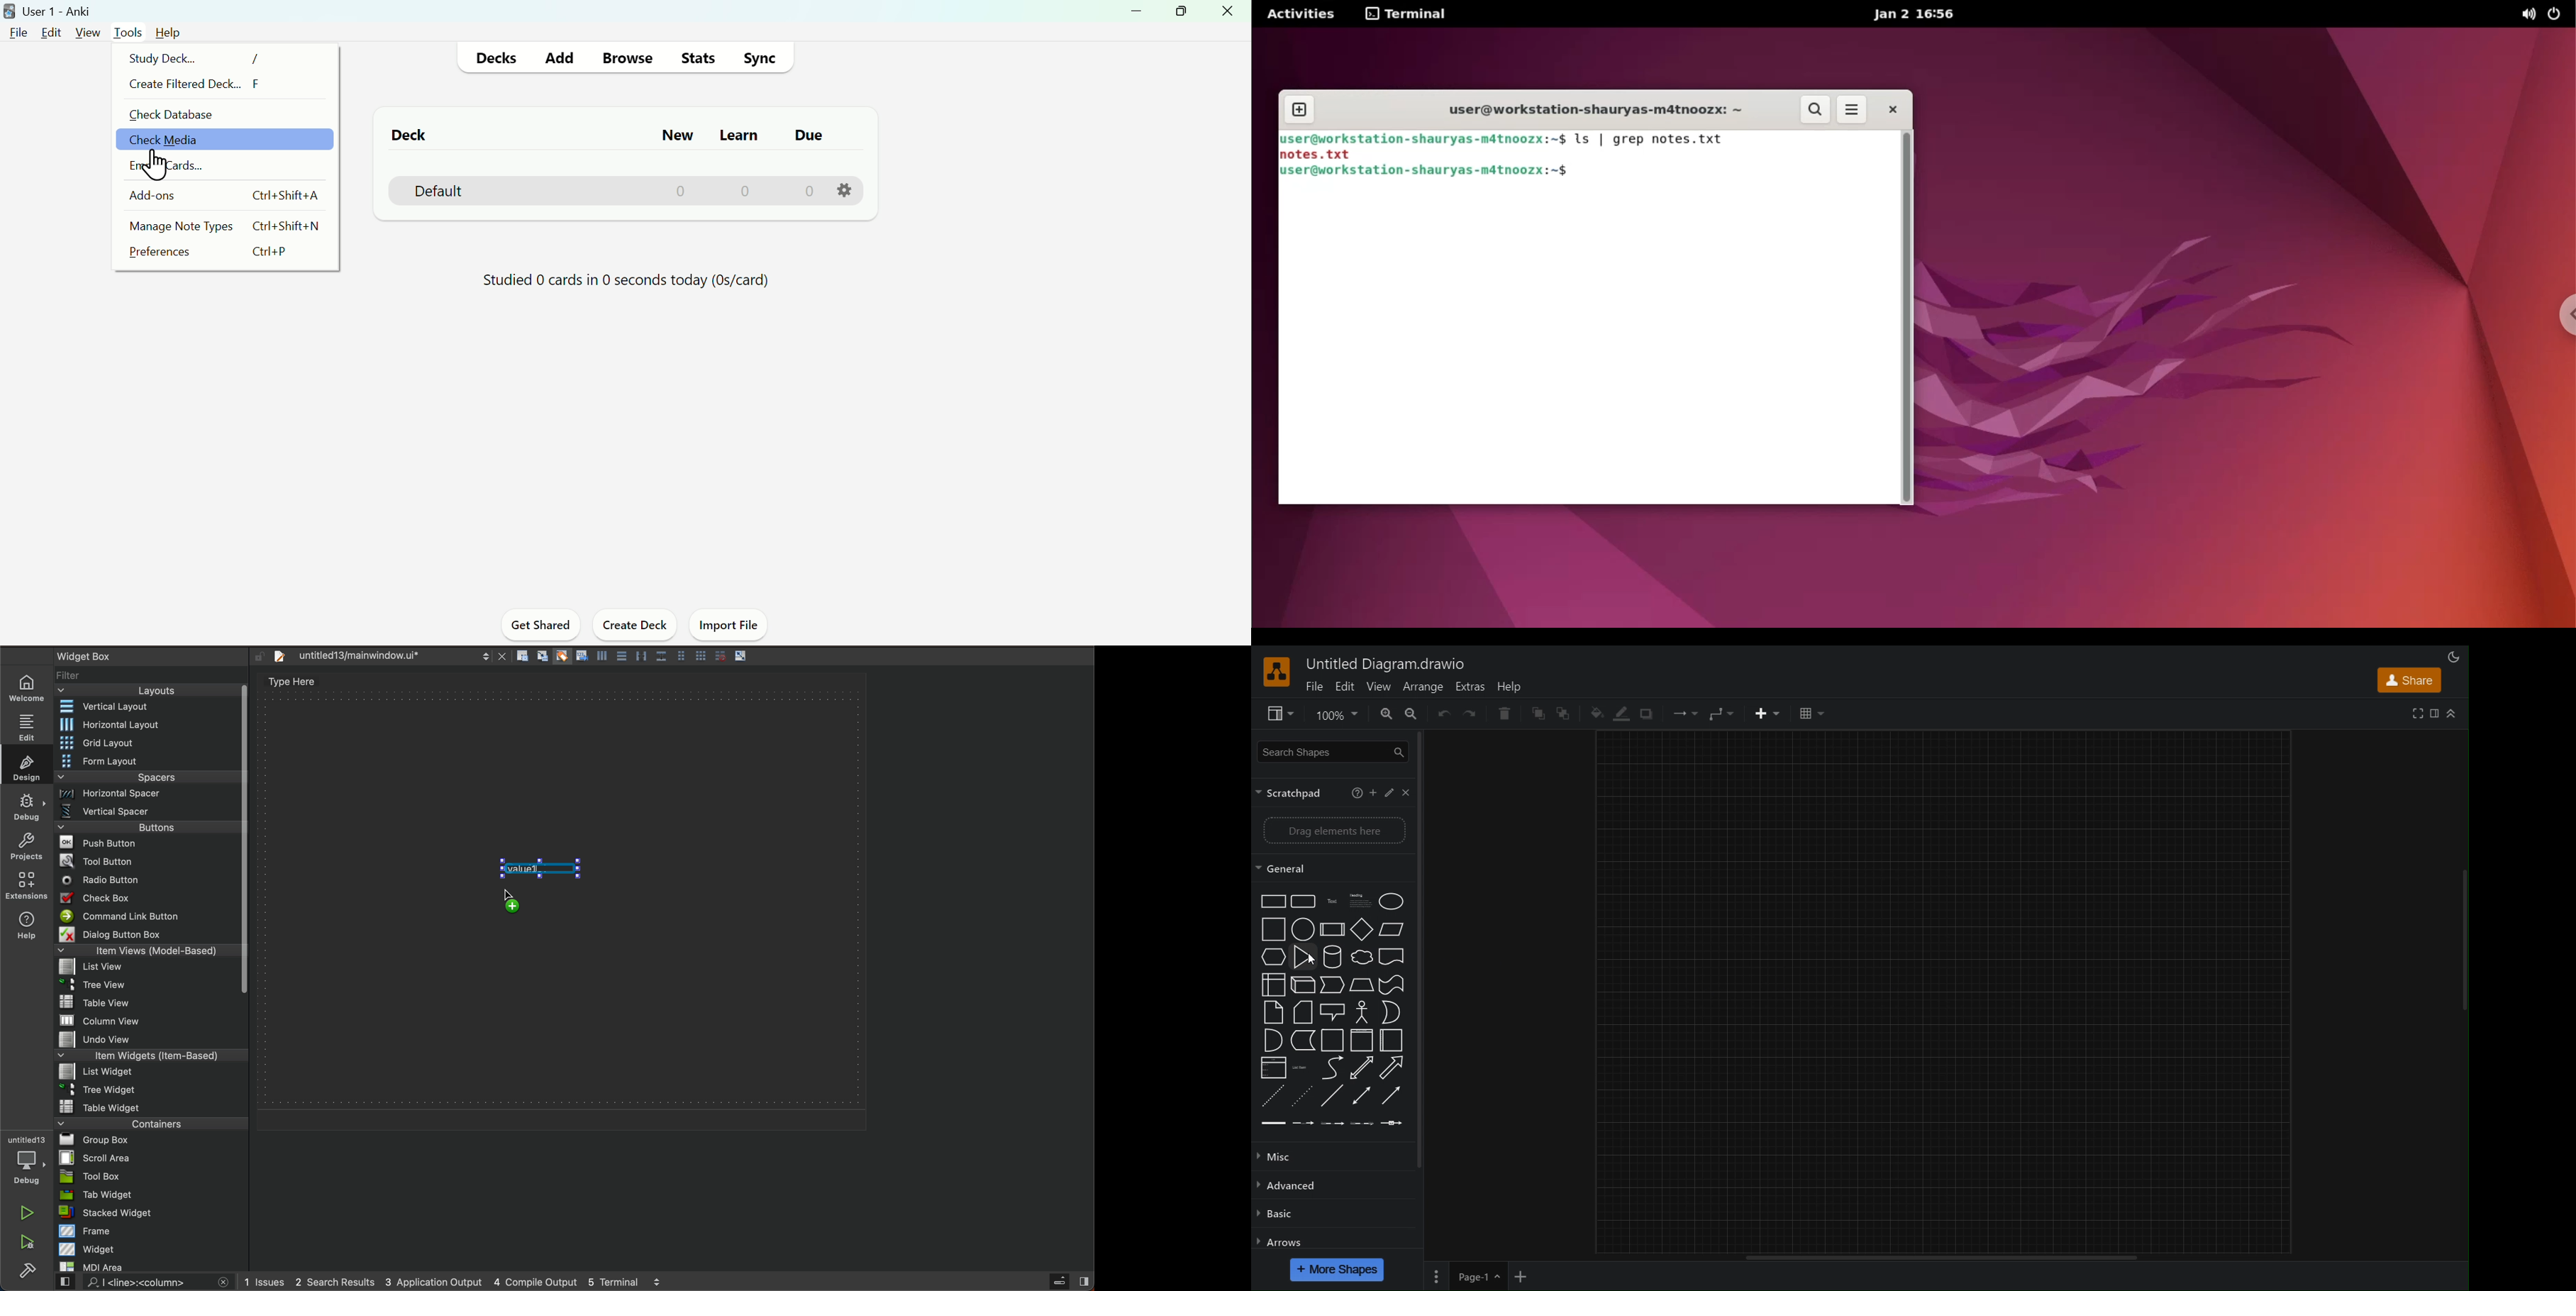 This screenshot has height=1316, width=2576. Describe the element at coordinates (1283, 1243) in the screenshot. I see `Arrows` at that location.